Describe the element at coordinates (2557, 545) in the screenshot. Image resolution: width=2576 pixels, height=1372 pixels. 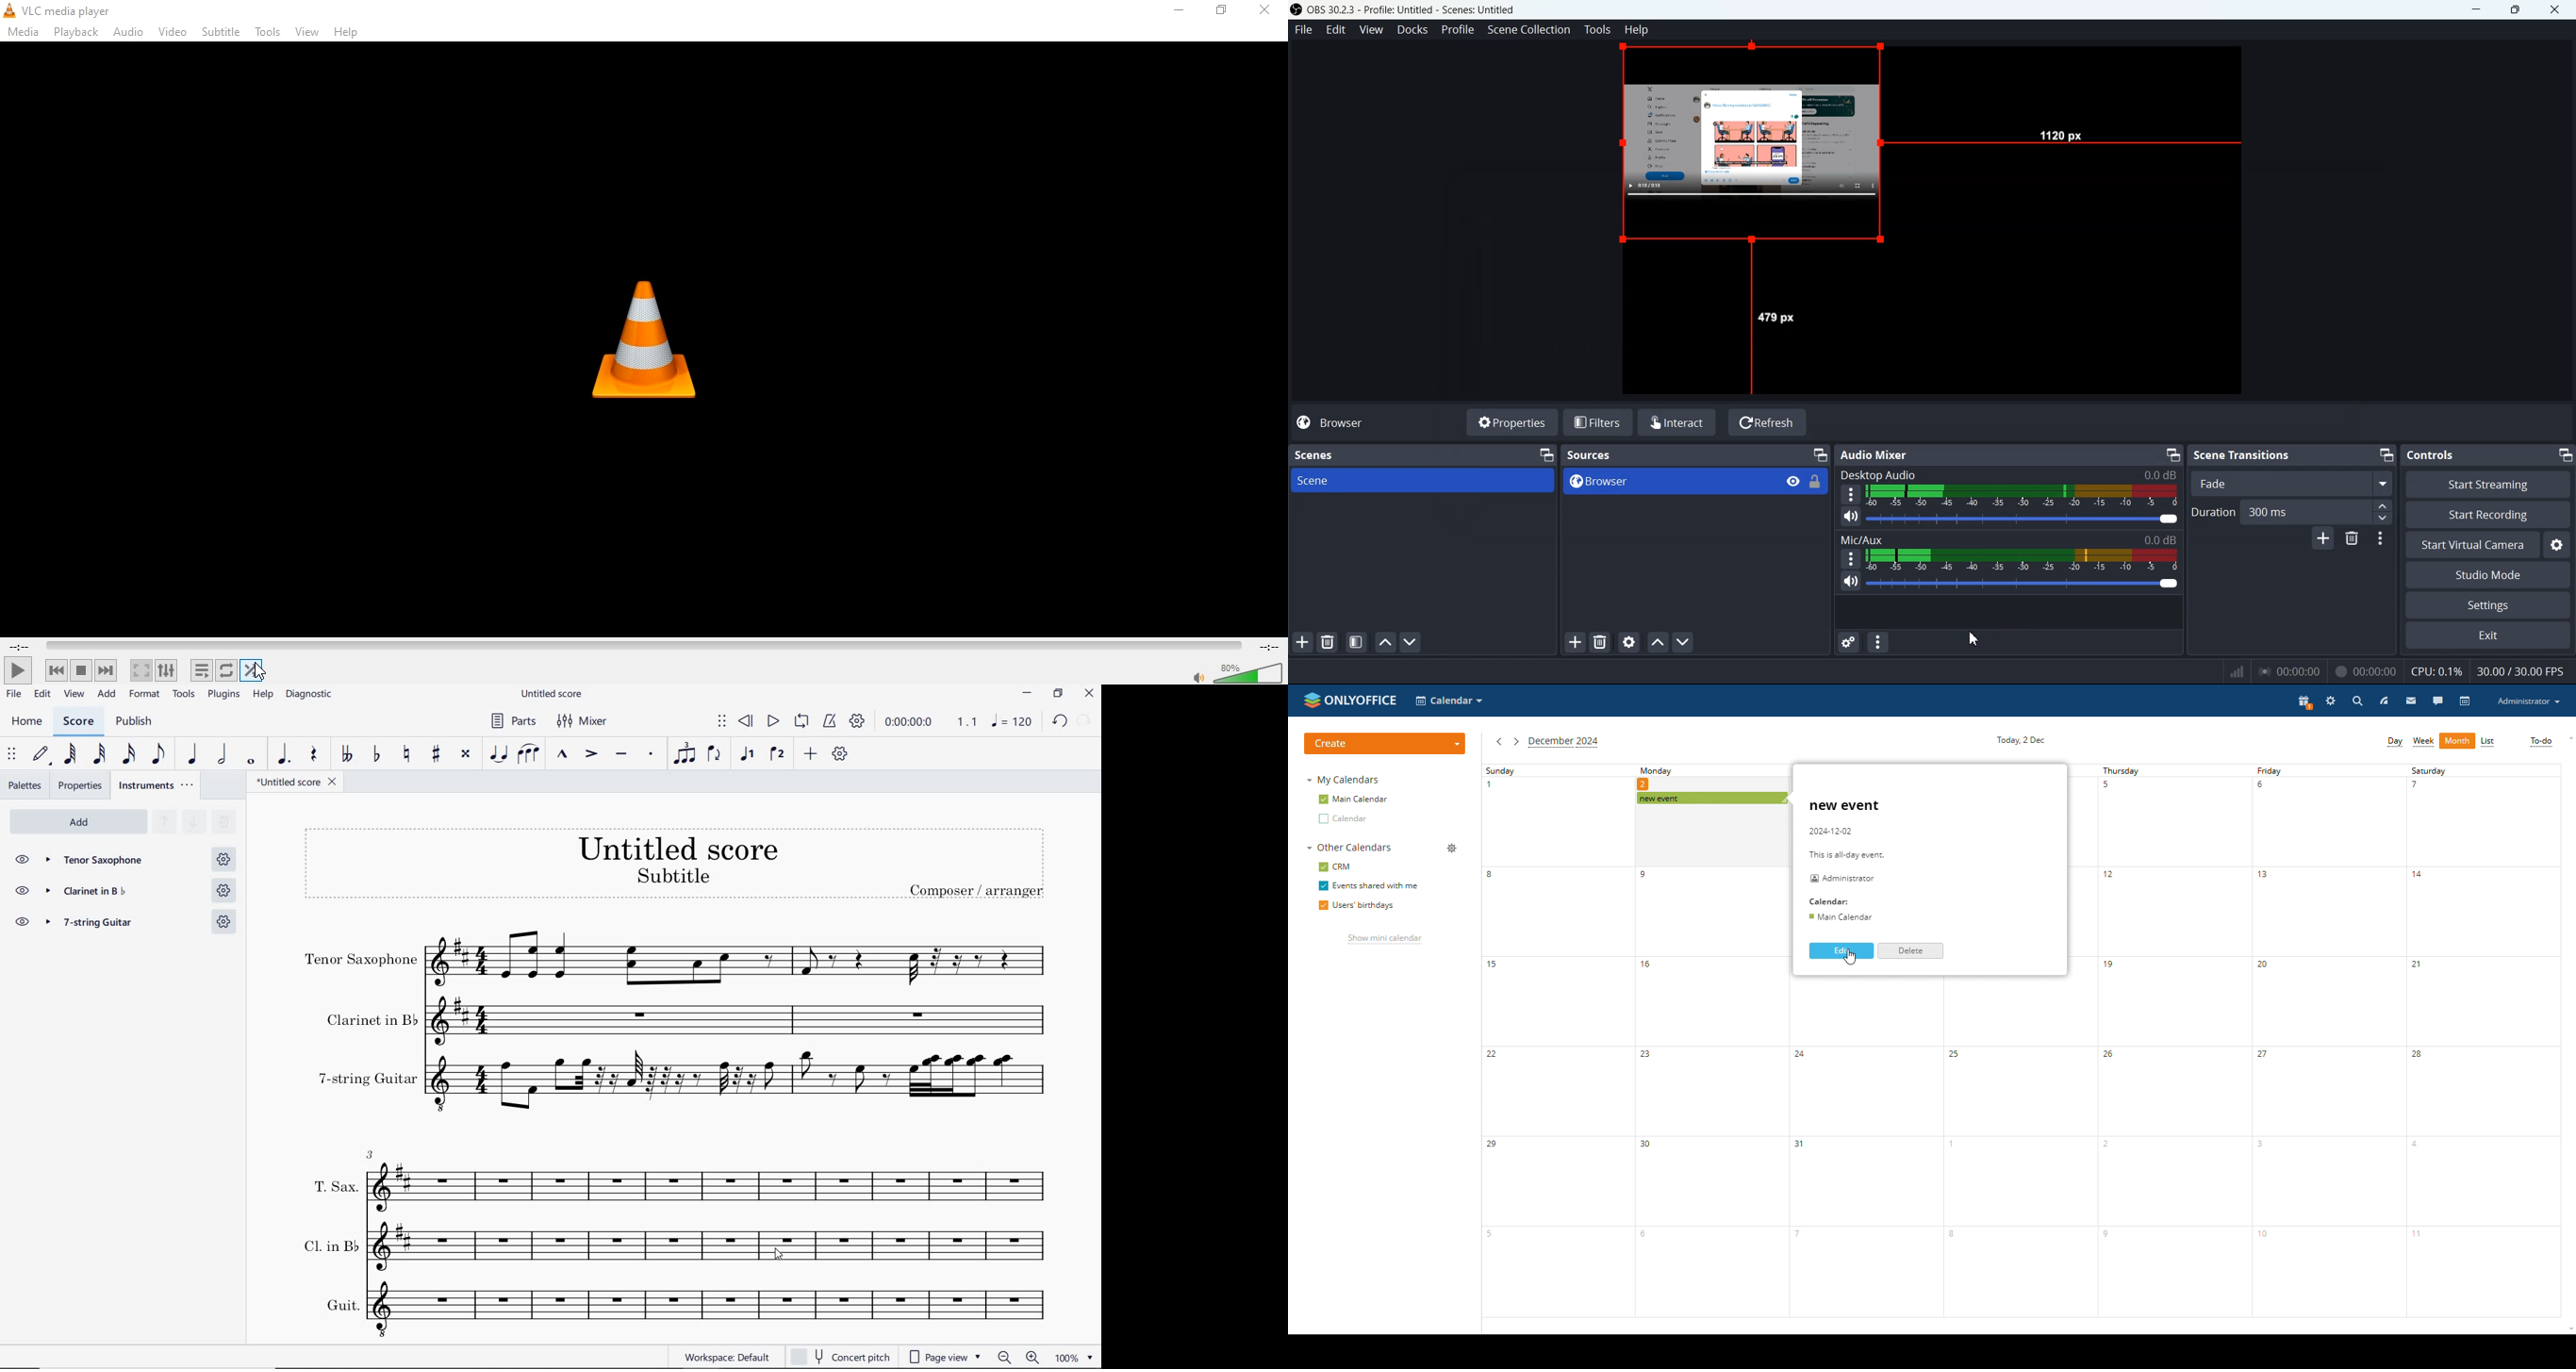
I see `Settings` at that location.